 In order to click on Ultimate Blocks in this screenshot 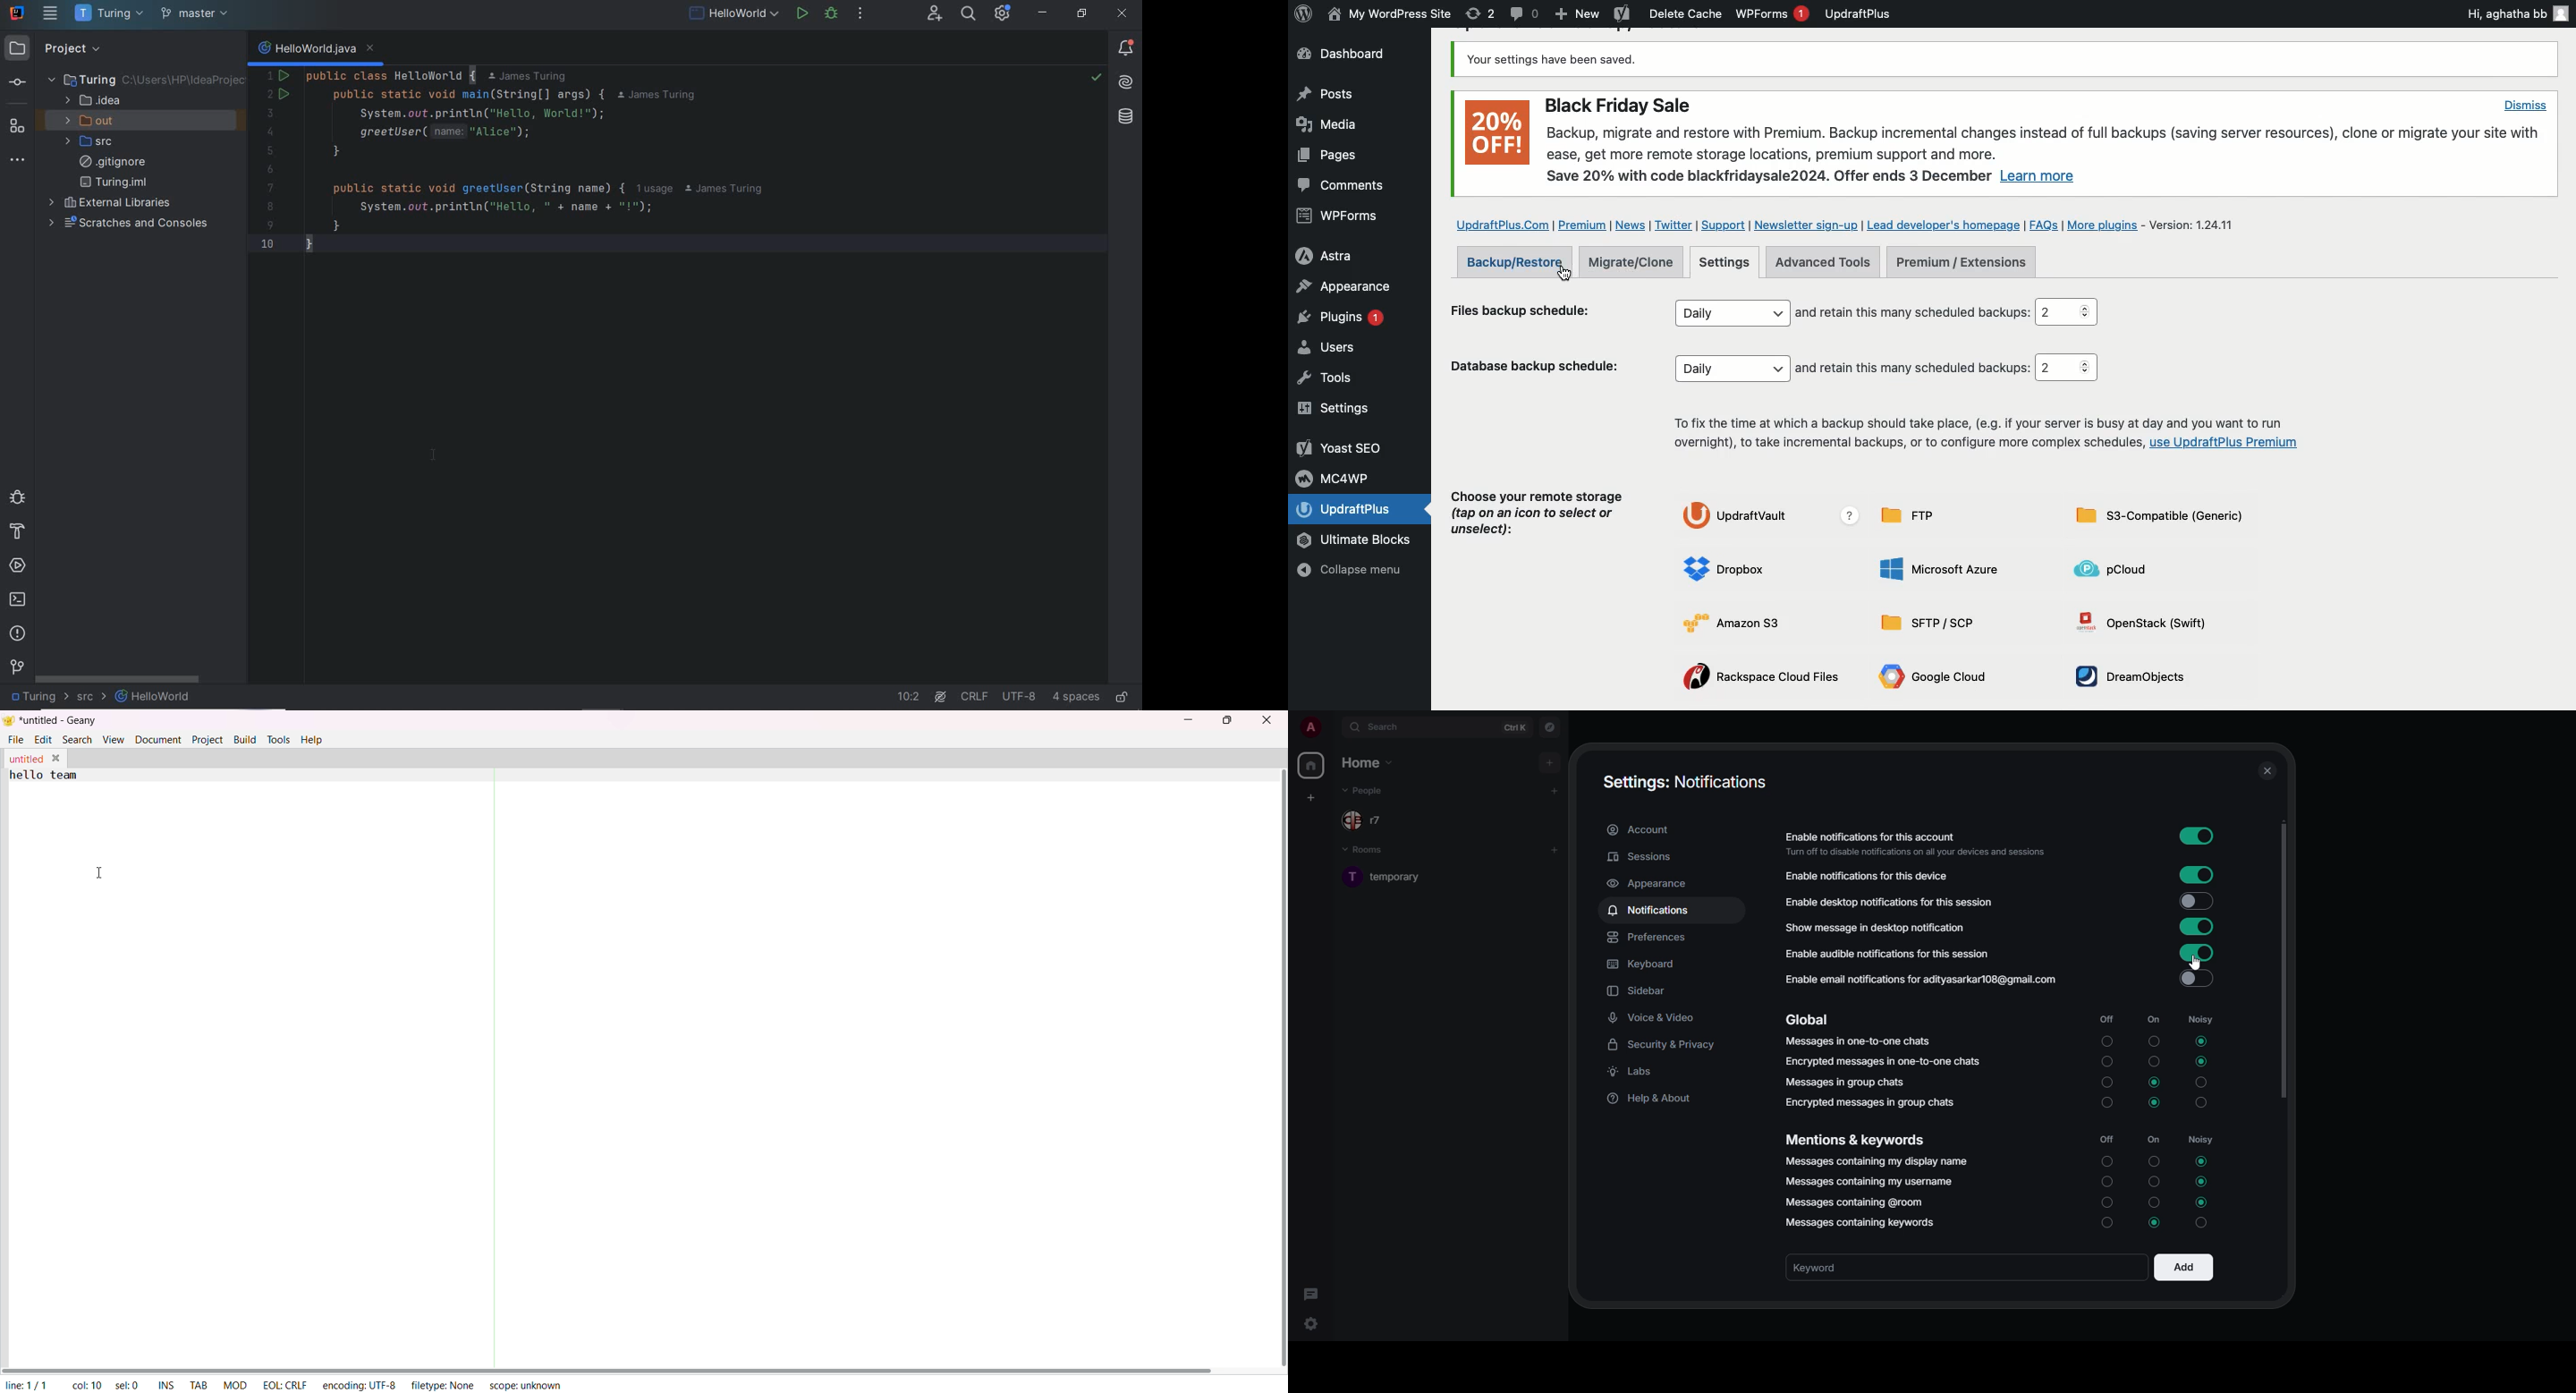, I will do `click(1358, 540)`.